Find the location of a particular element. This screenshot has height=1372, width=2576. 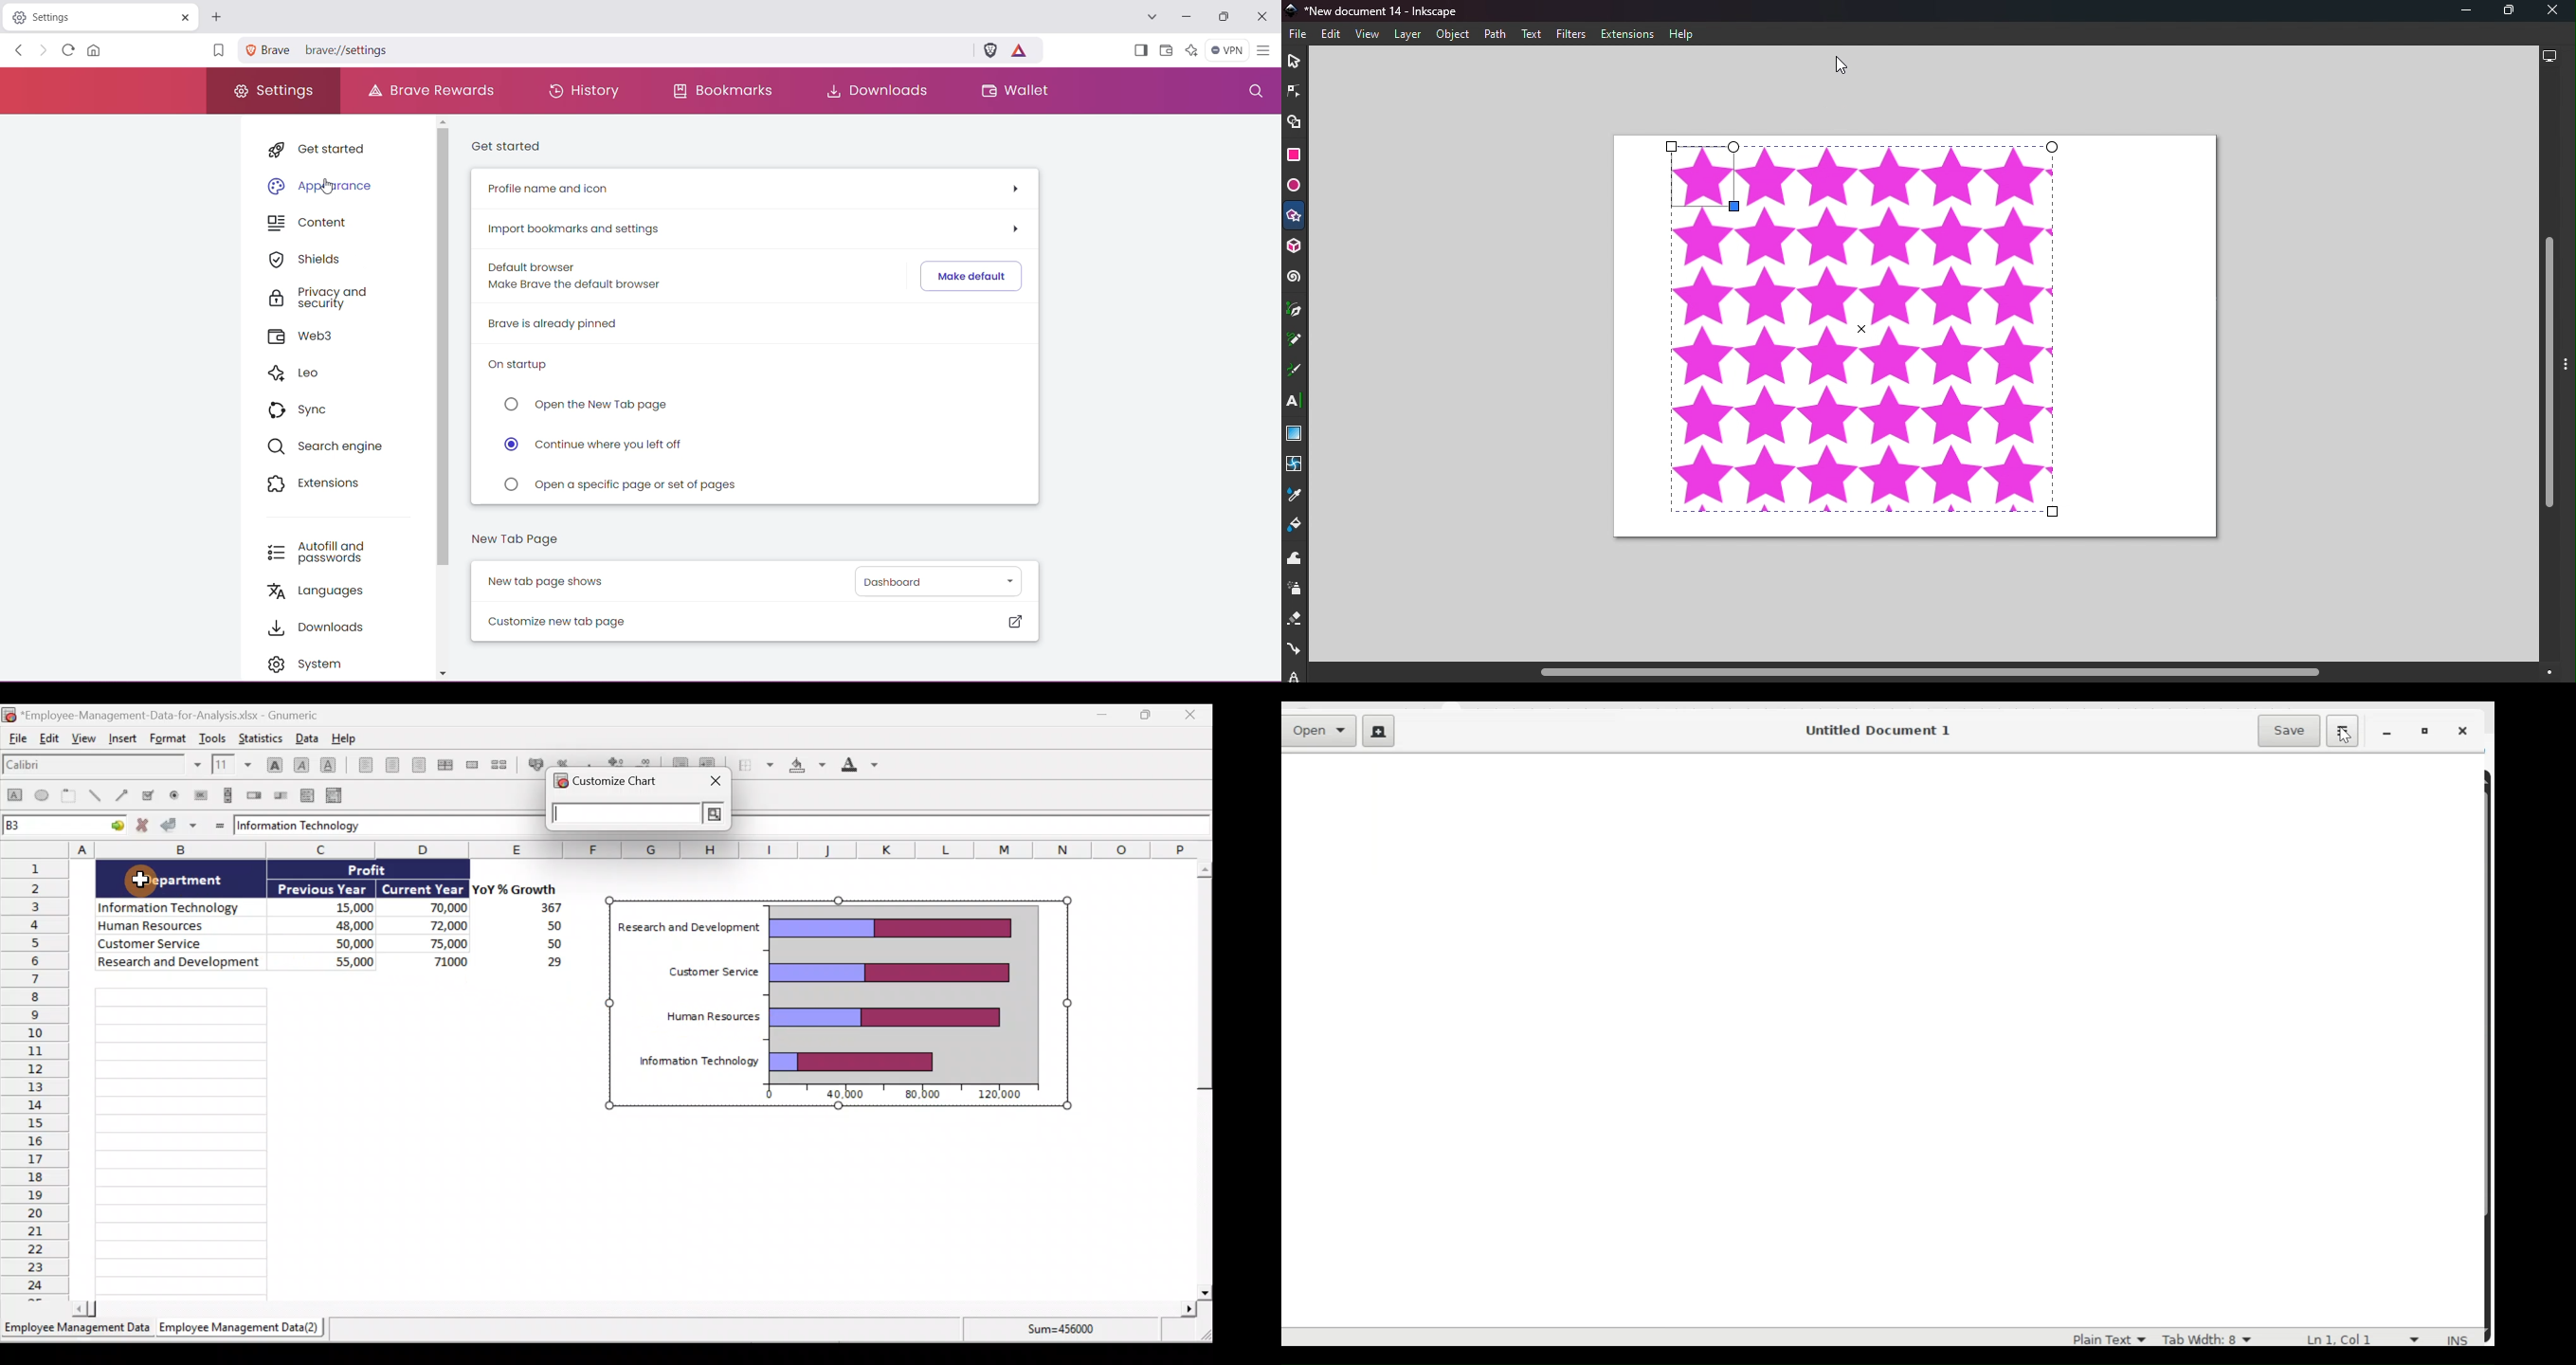

367 is located at coordinates (547, 908).